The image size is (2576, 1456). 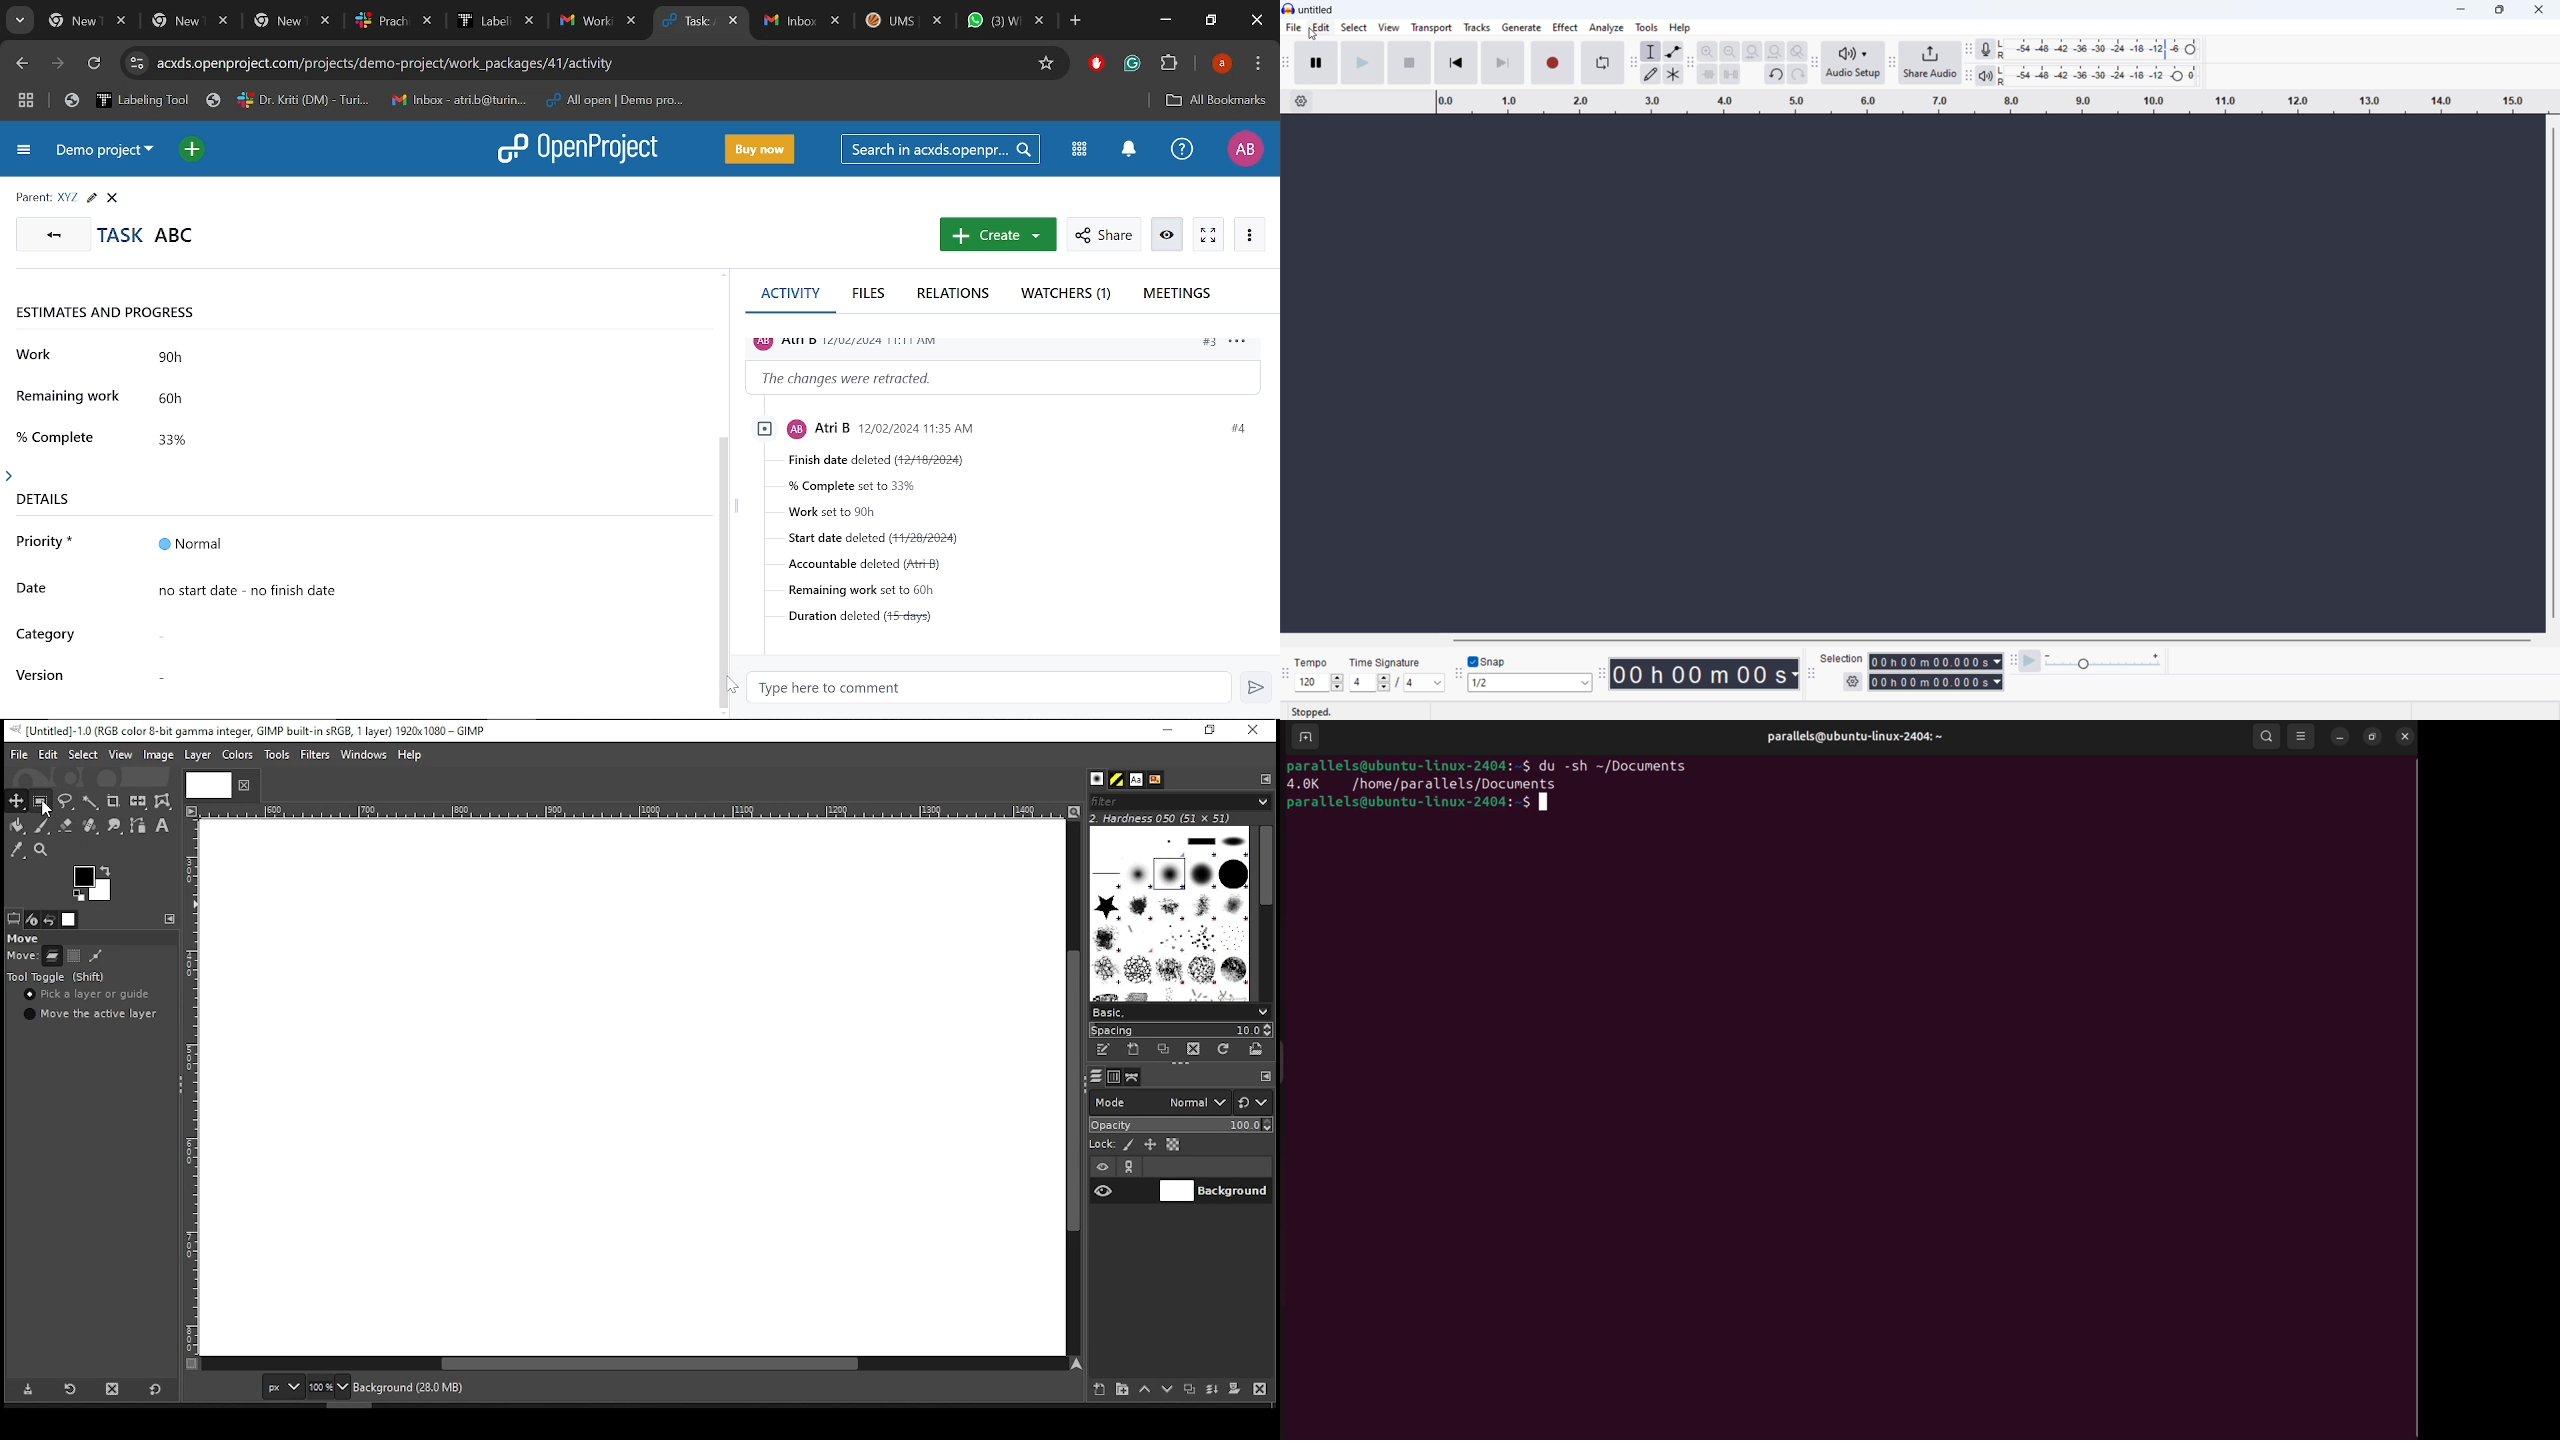 What do you see at coordinates (1797, 74) in the screenshot?
I see `redo` at bounding box center [1797, 74].